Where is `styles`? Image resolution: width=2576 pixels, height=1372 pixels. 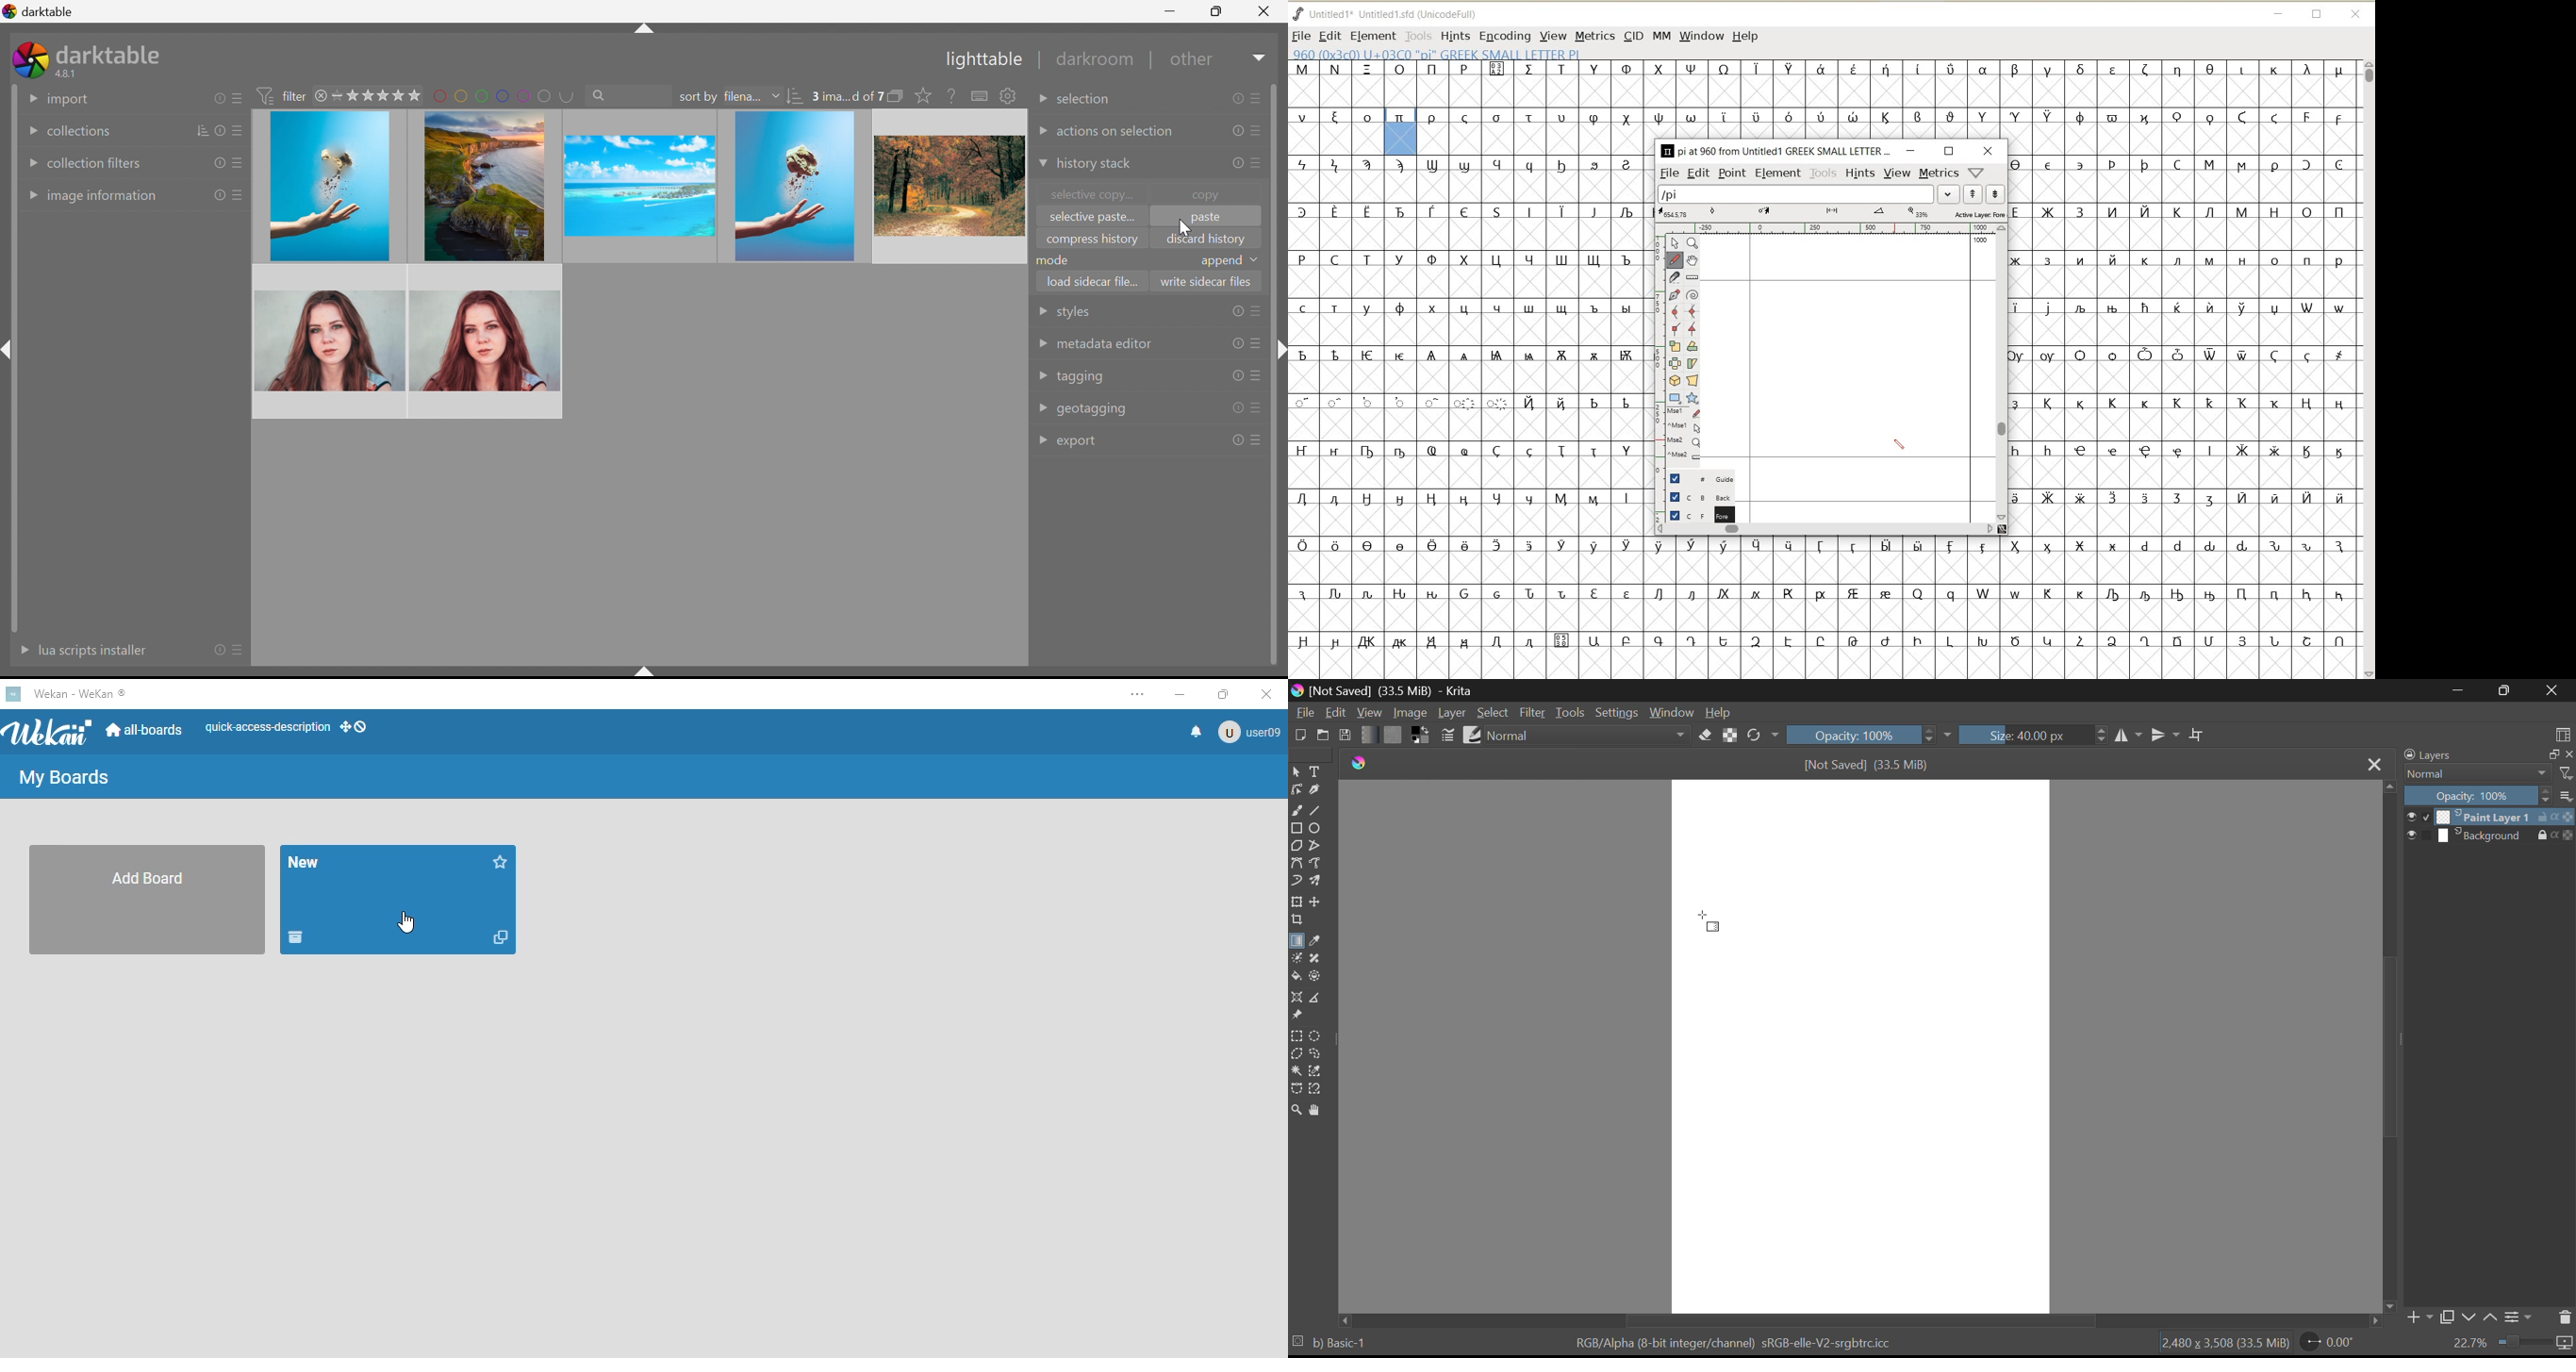
styles is located at coordinates (1071, 314).